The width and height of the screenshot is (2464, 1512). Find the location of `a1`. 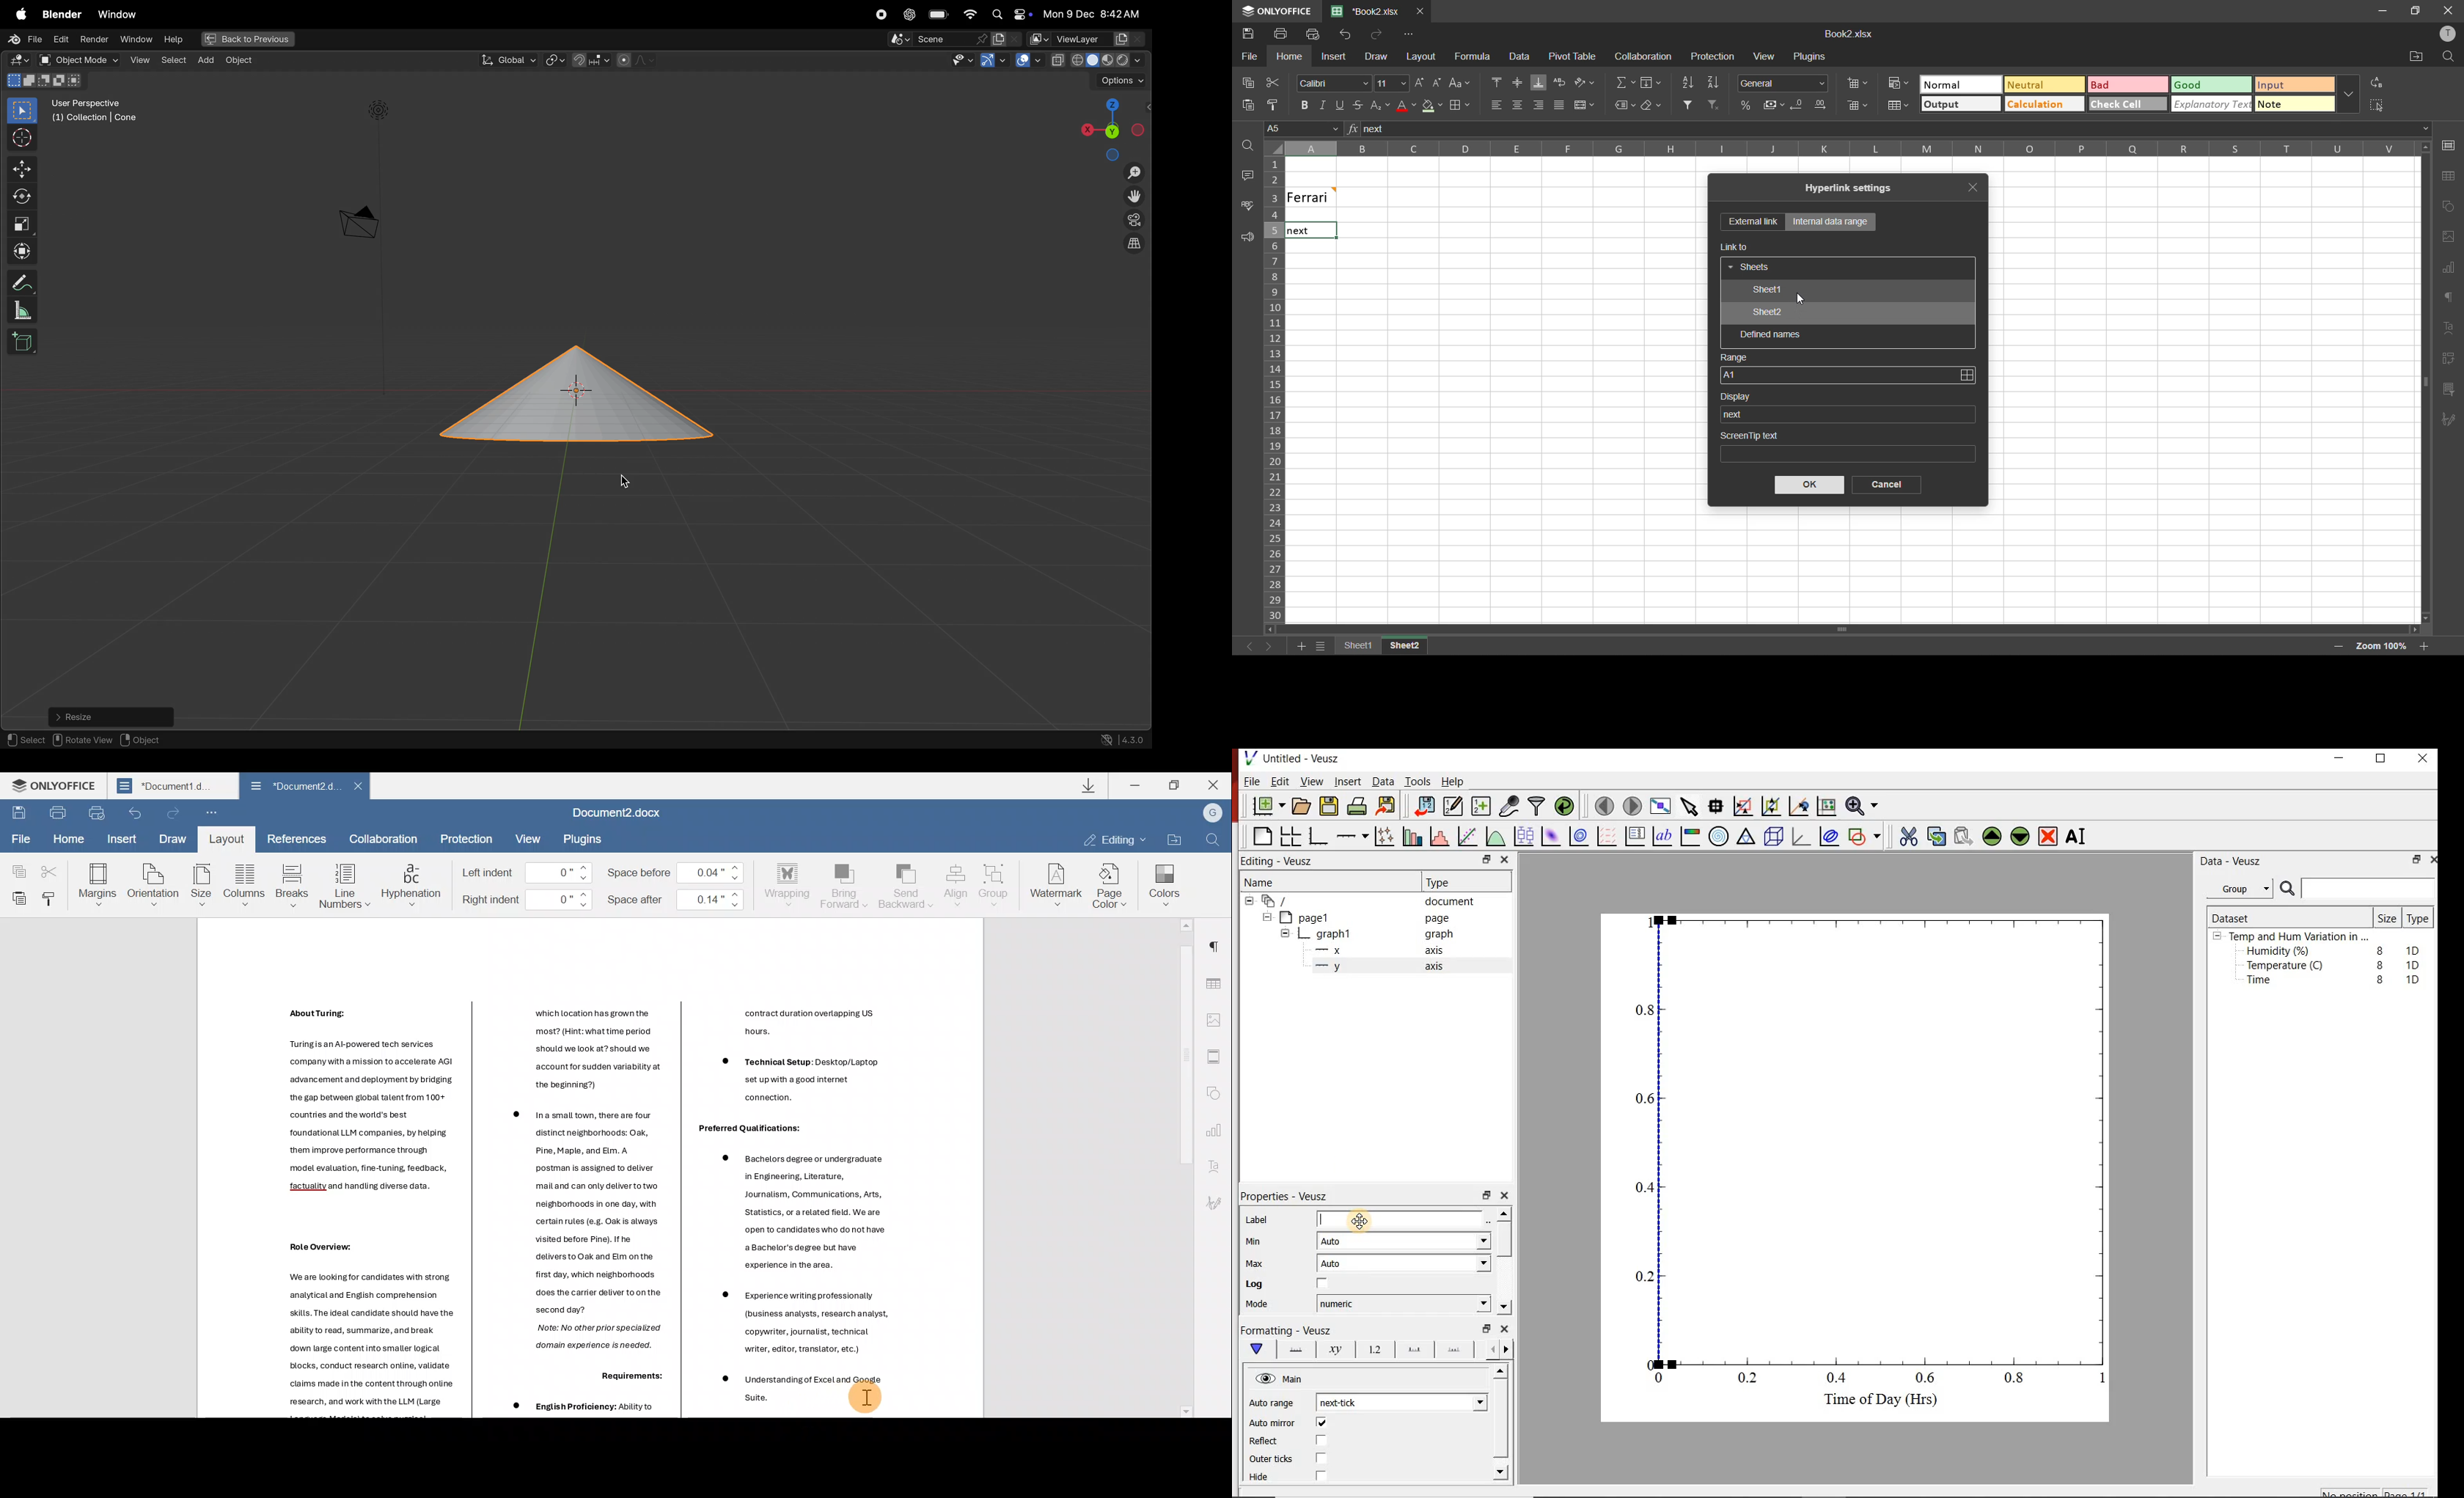

a1 is located at coordinates (1837, 375).